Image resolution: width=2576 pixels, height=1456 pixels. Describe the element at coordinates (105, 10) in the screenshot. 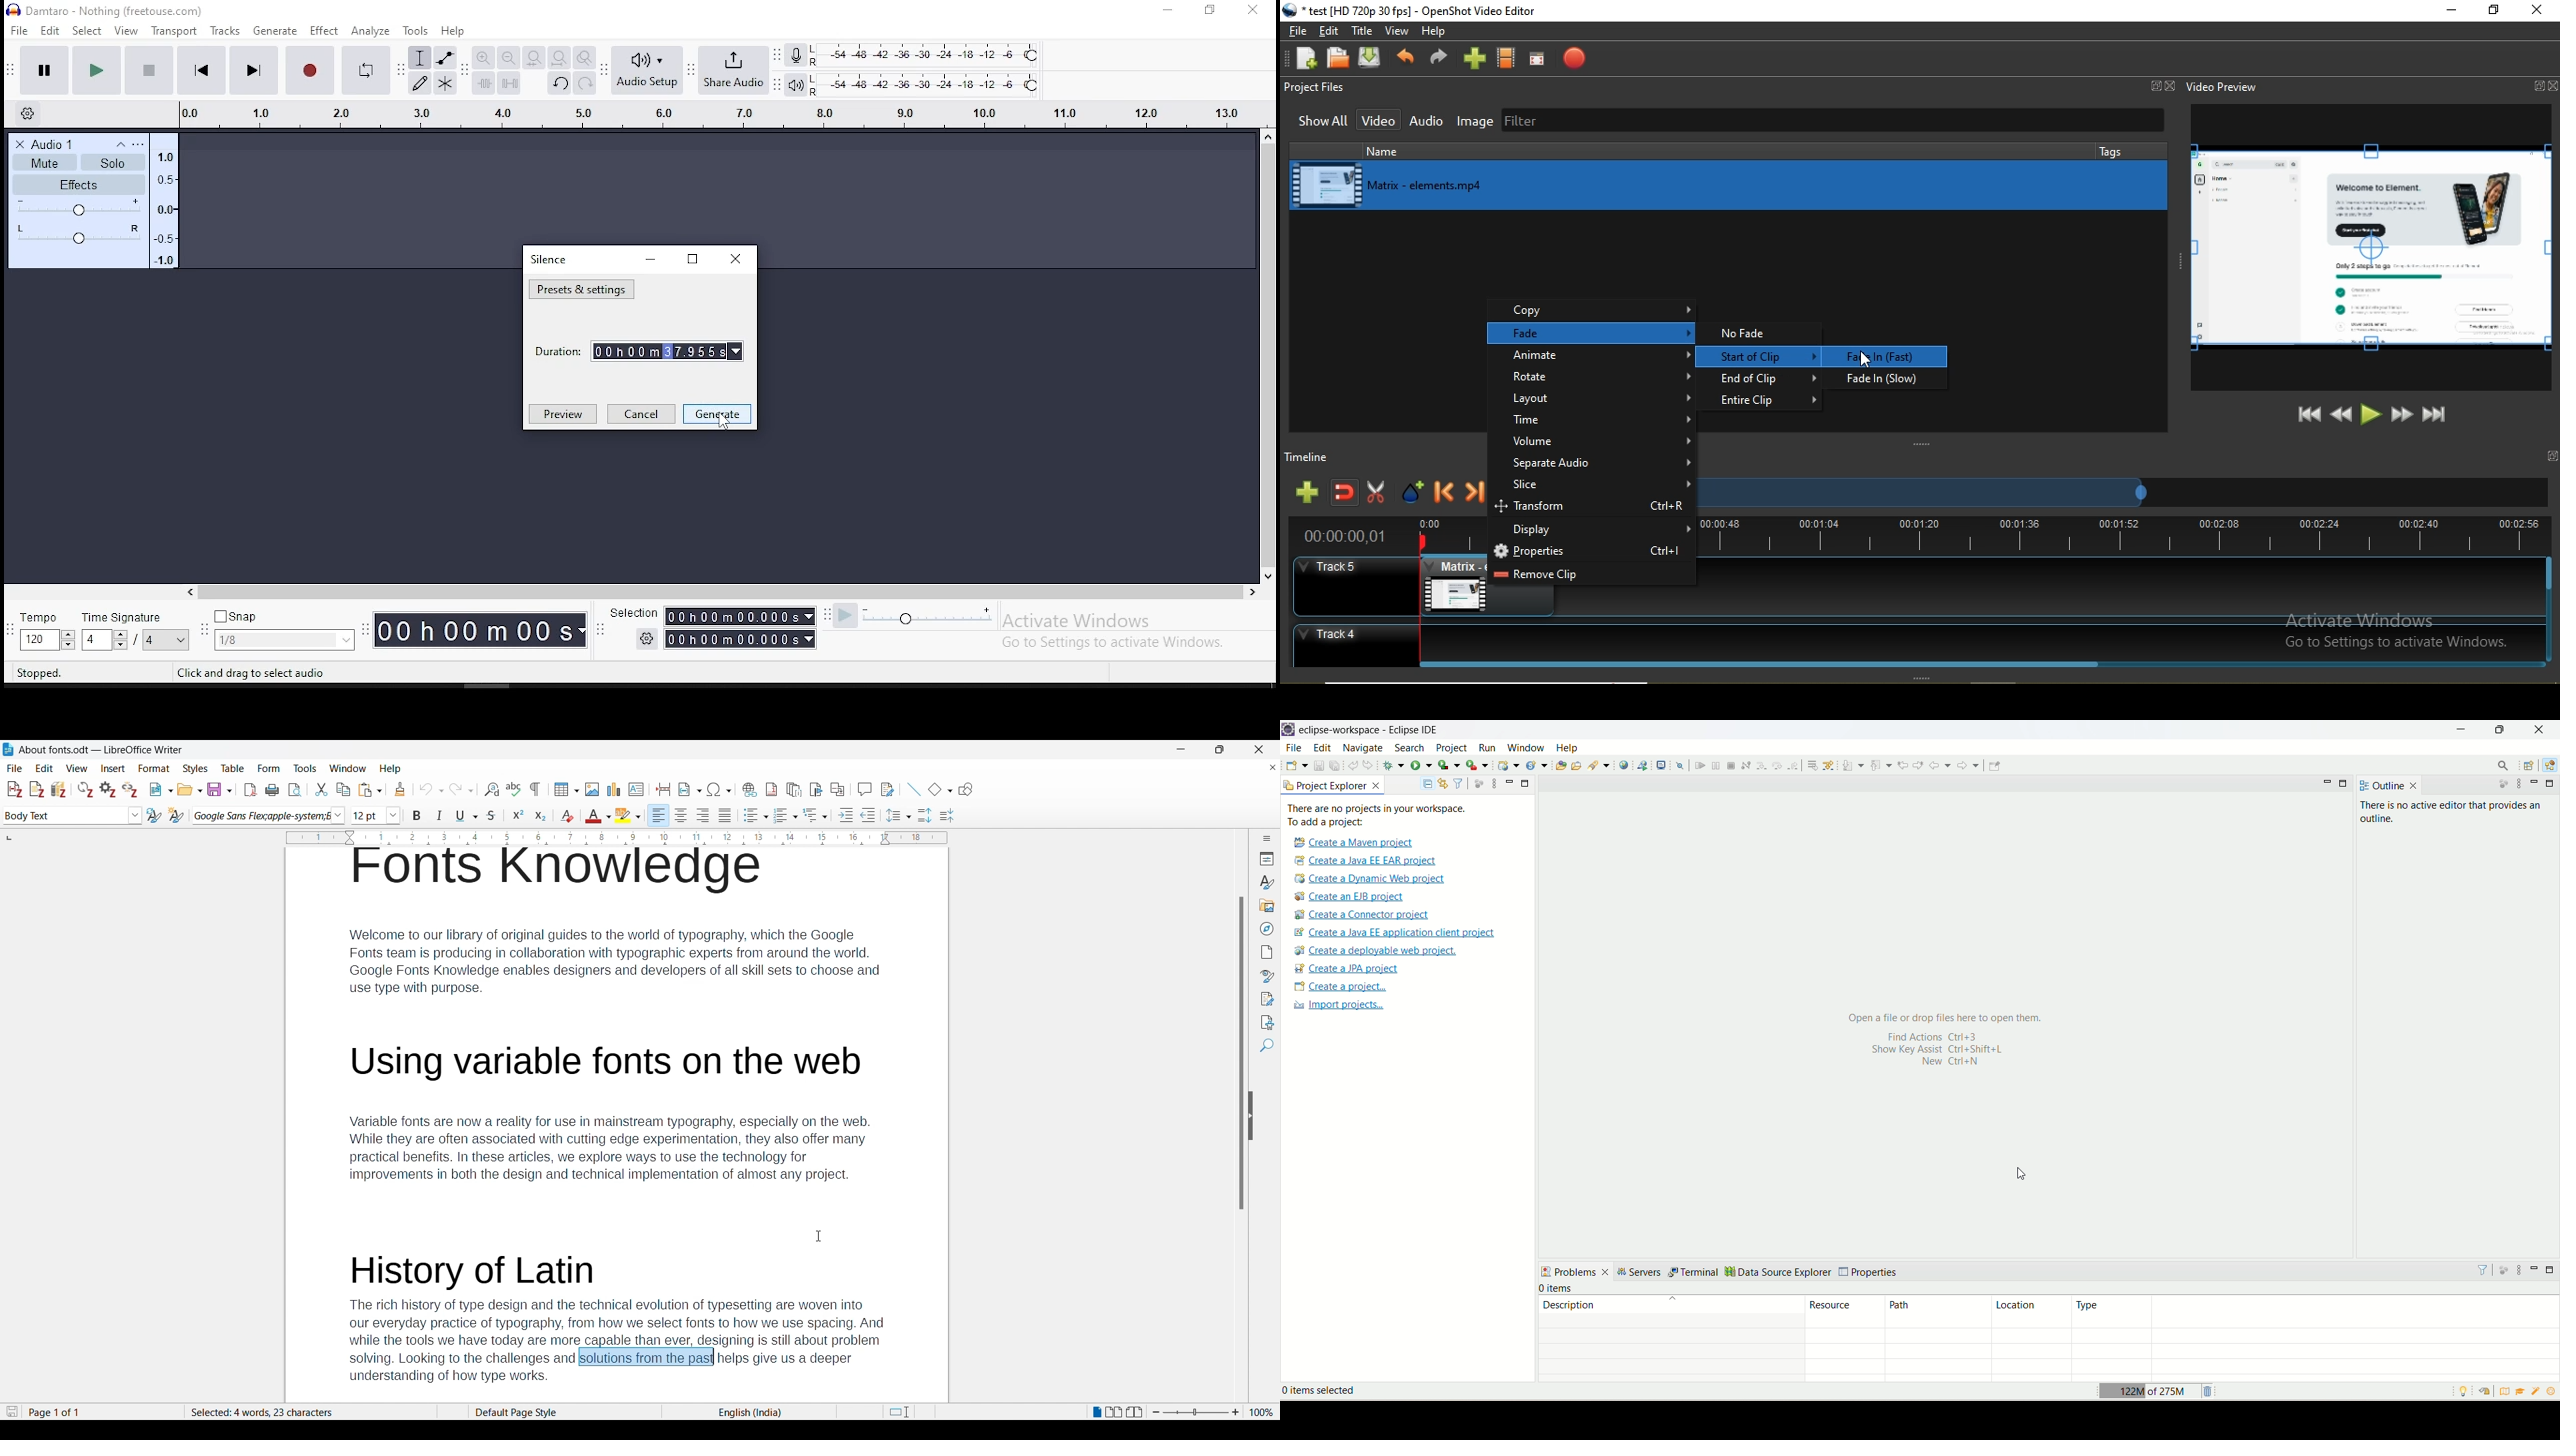

I see `icon and file name` at that location.